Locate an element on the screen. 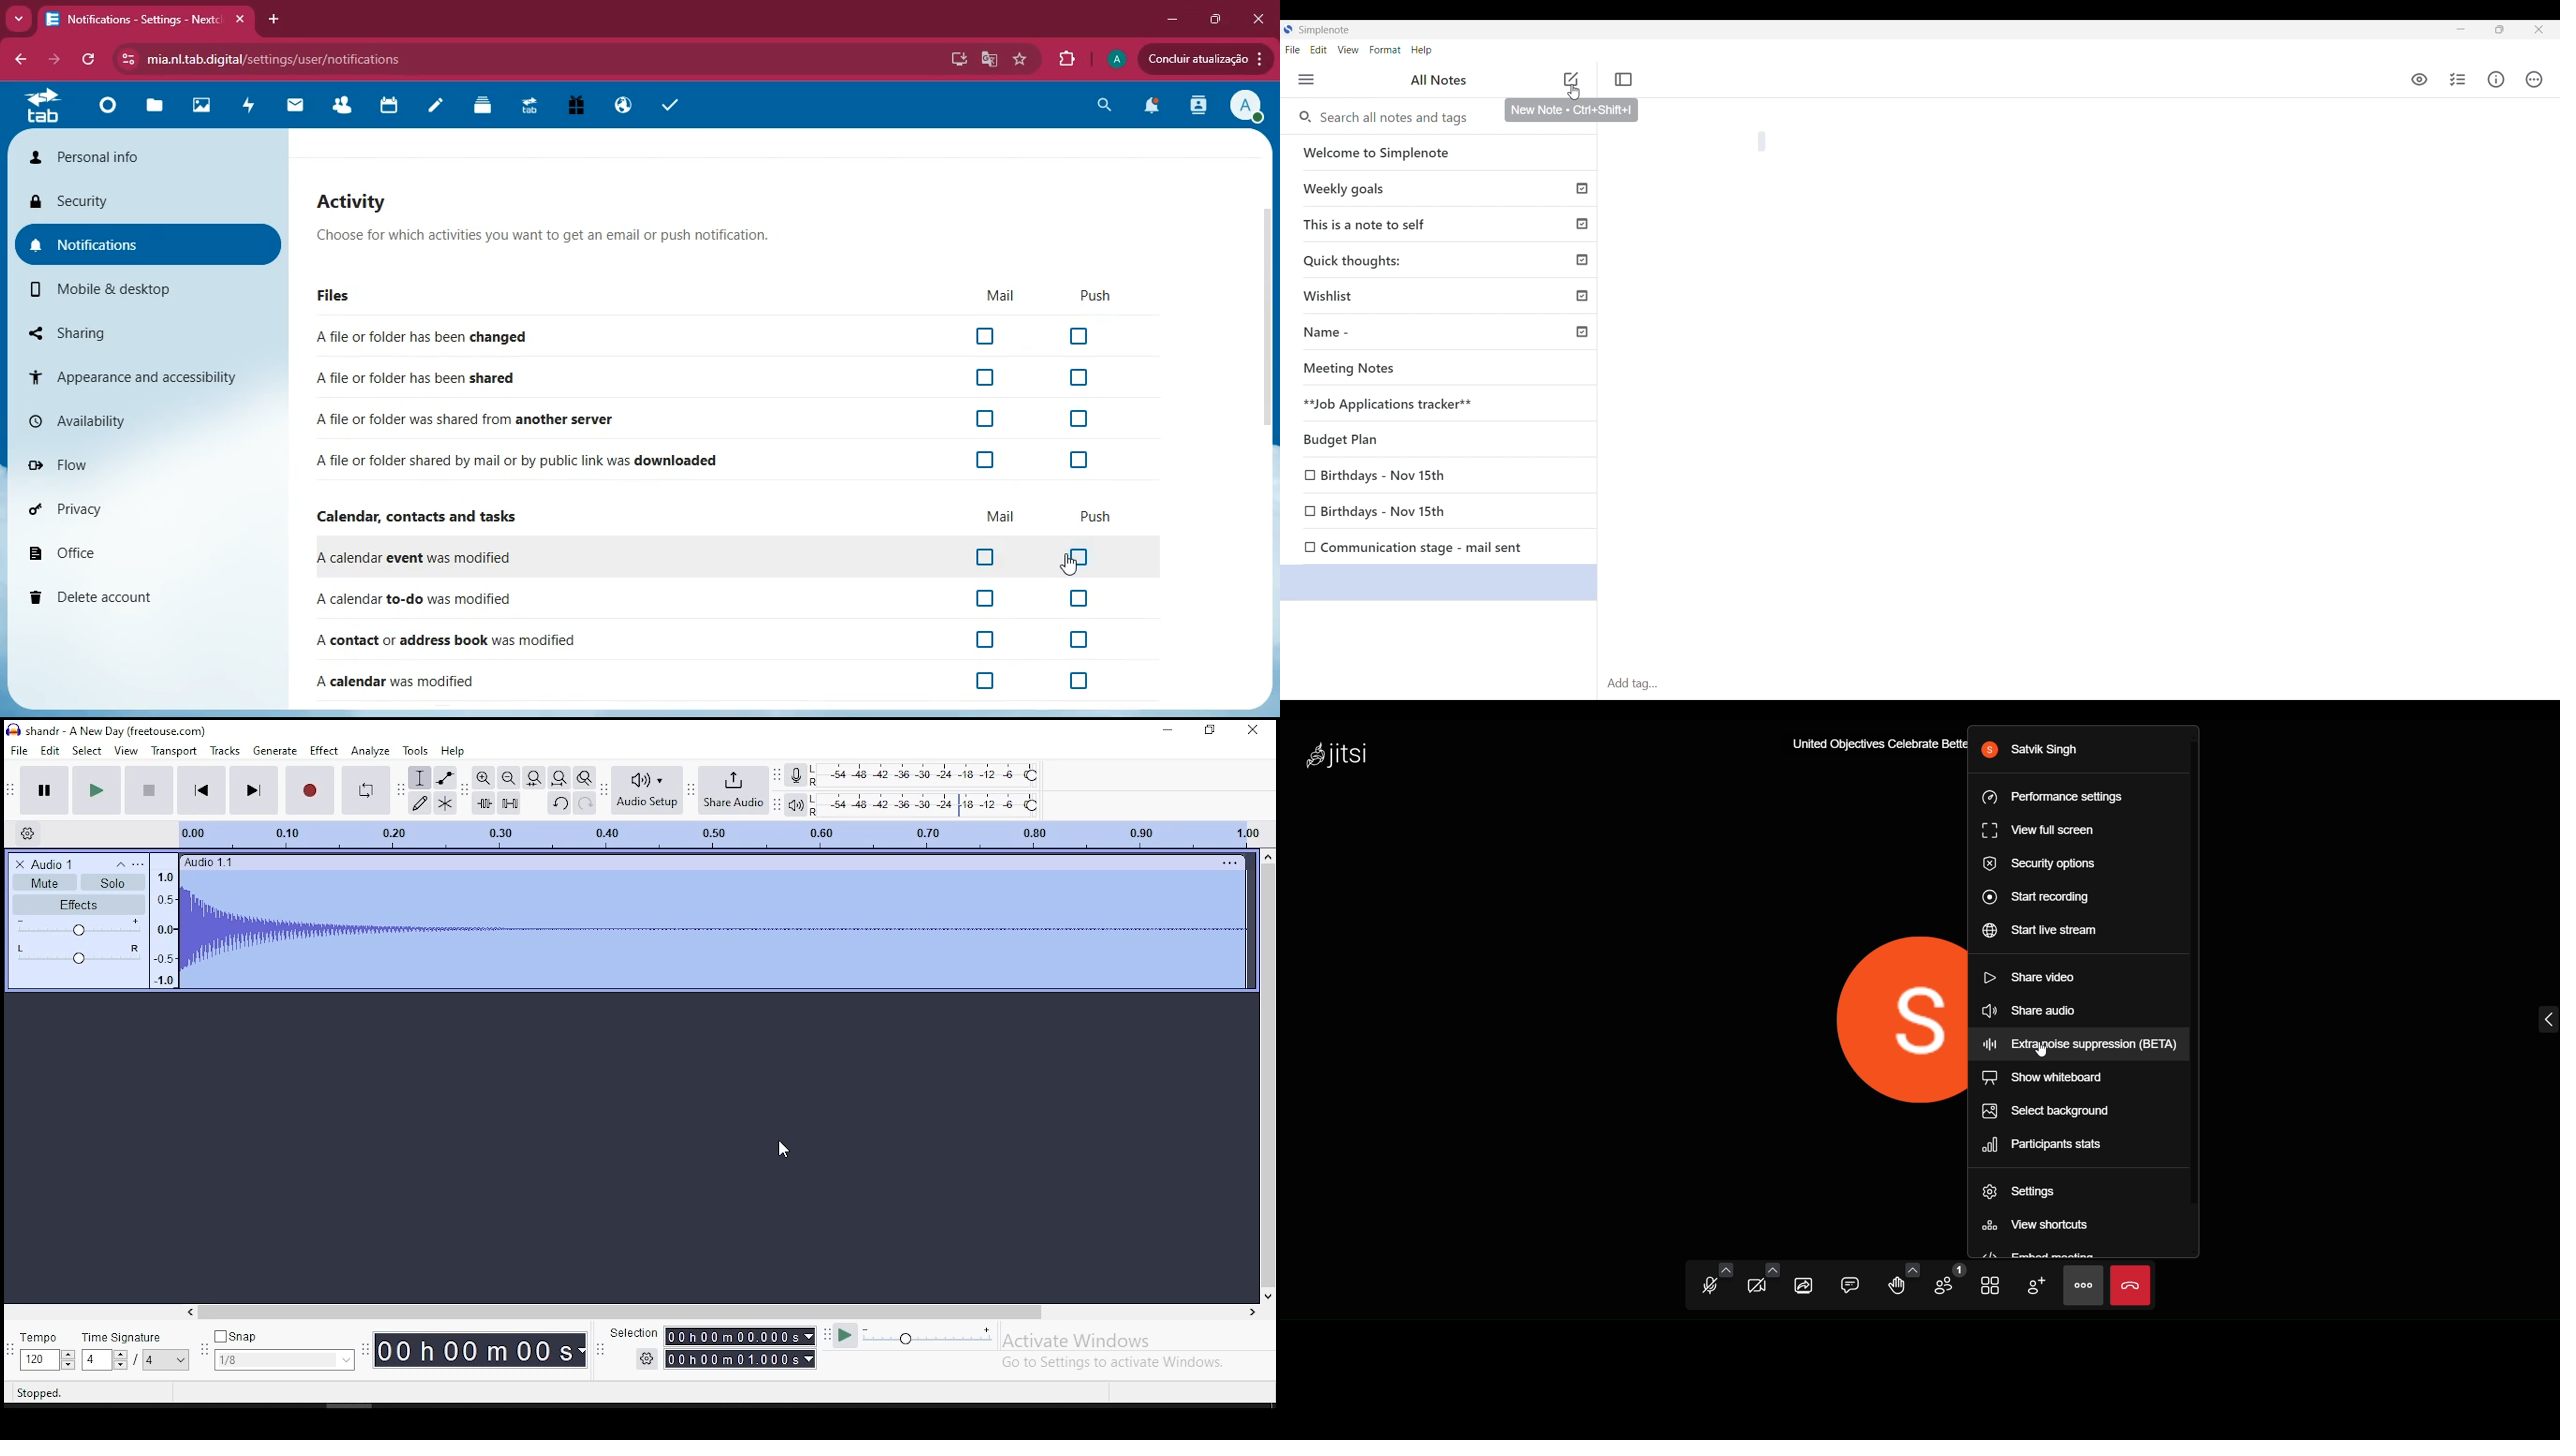 This screenshot has width=2576, height=1456. tasks is located at coordinates (672, 104).